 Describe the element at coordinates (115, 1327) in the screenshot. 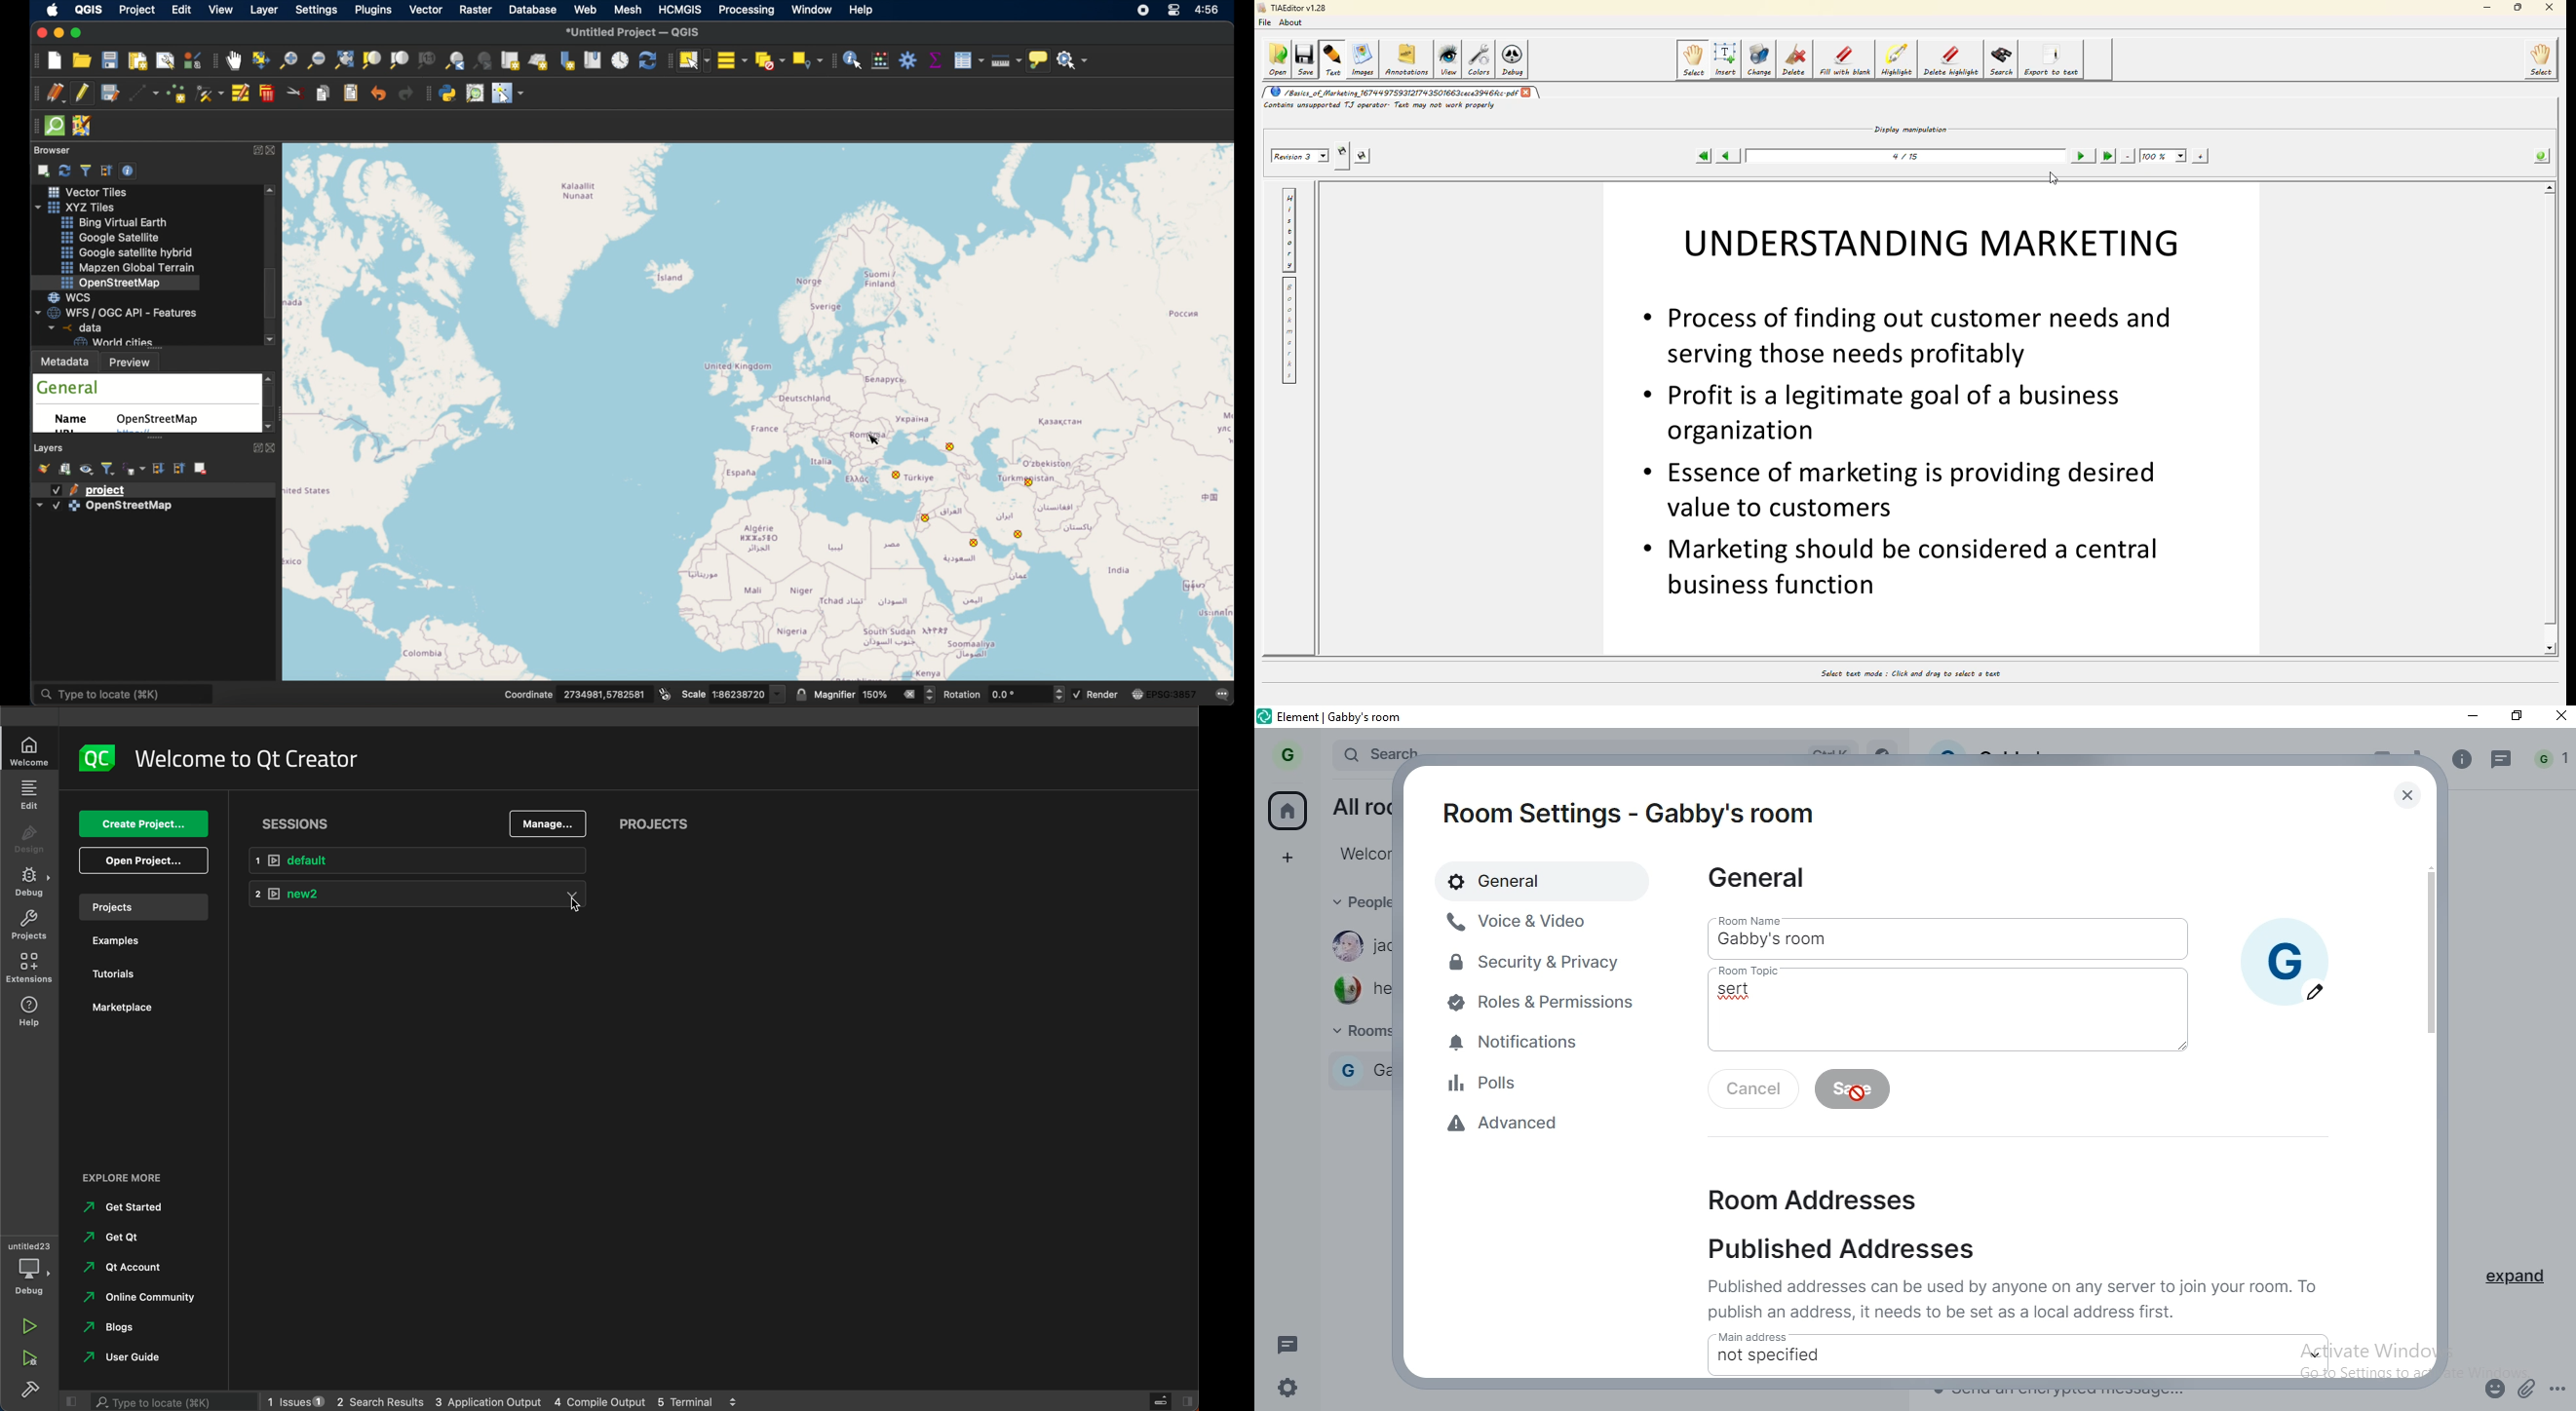

I see `blogs` at that location.